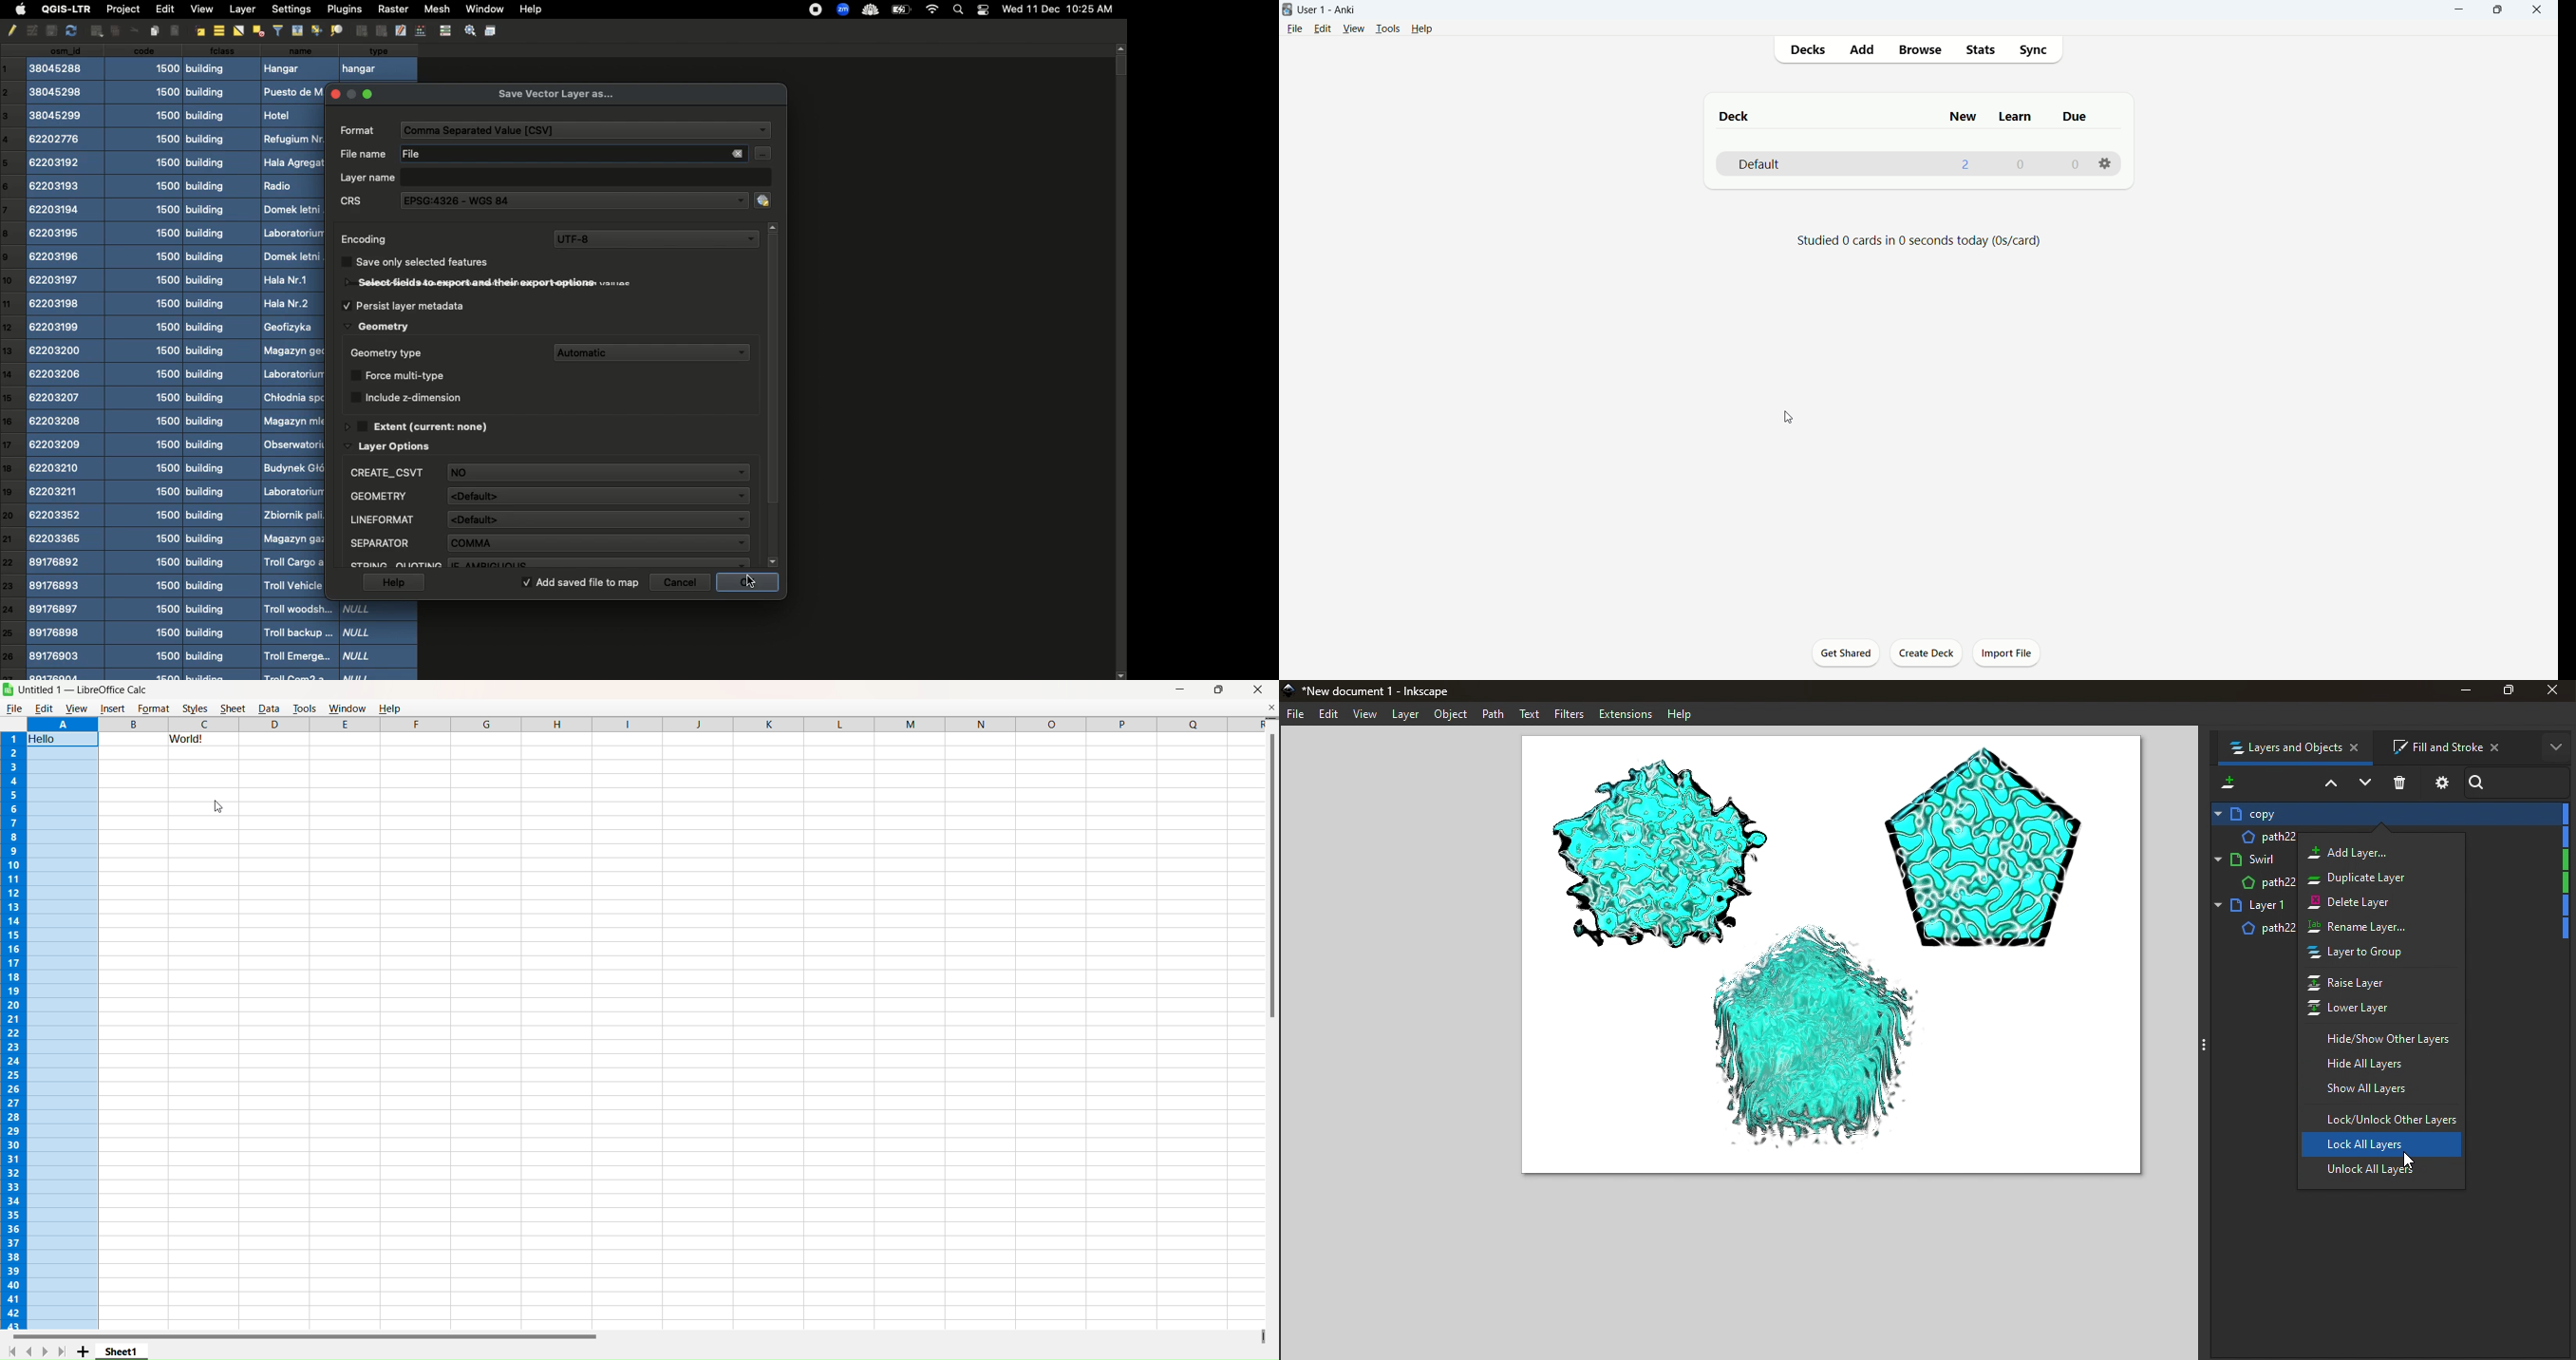 The image size is (2576, 1372). Describe the element at coordinates (1320, 31) in the screenshot. I see `edit` at that location.